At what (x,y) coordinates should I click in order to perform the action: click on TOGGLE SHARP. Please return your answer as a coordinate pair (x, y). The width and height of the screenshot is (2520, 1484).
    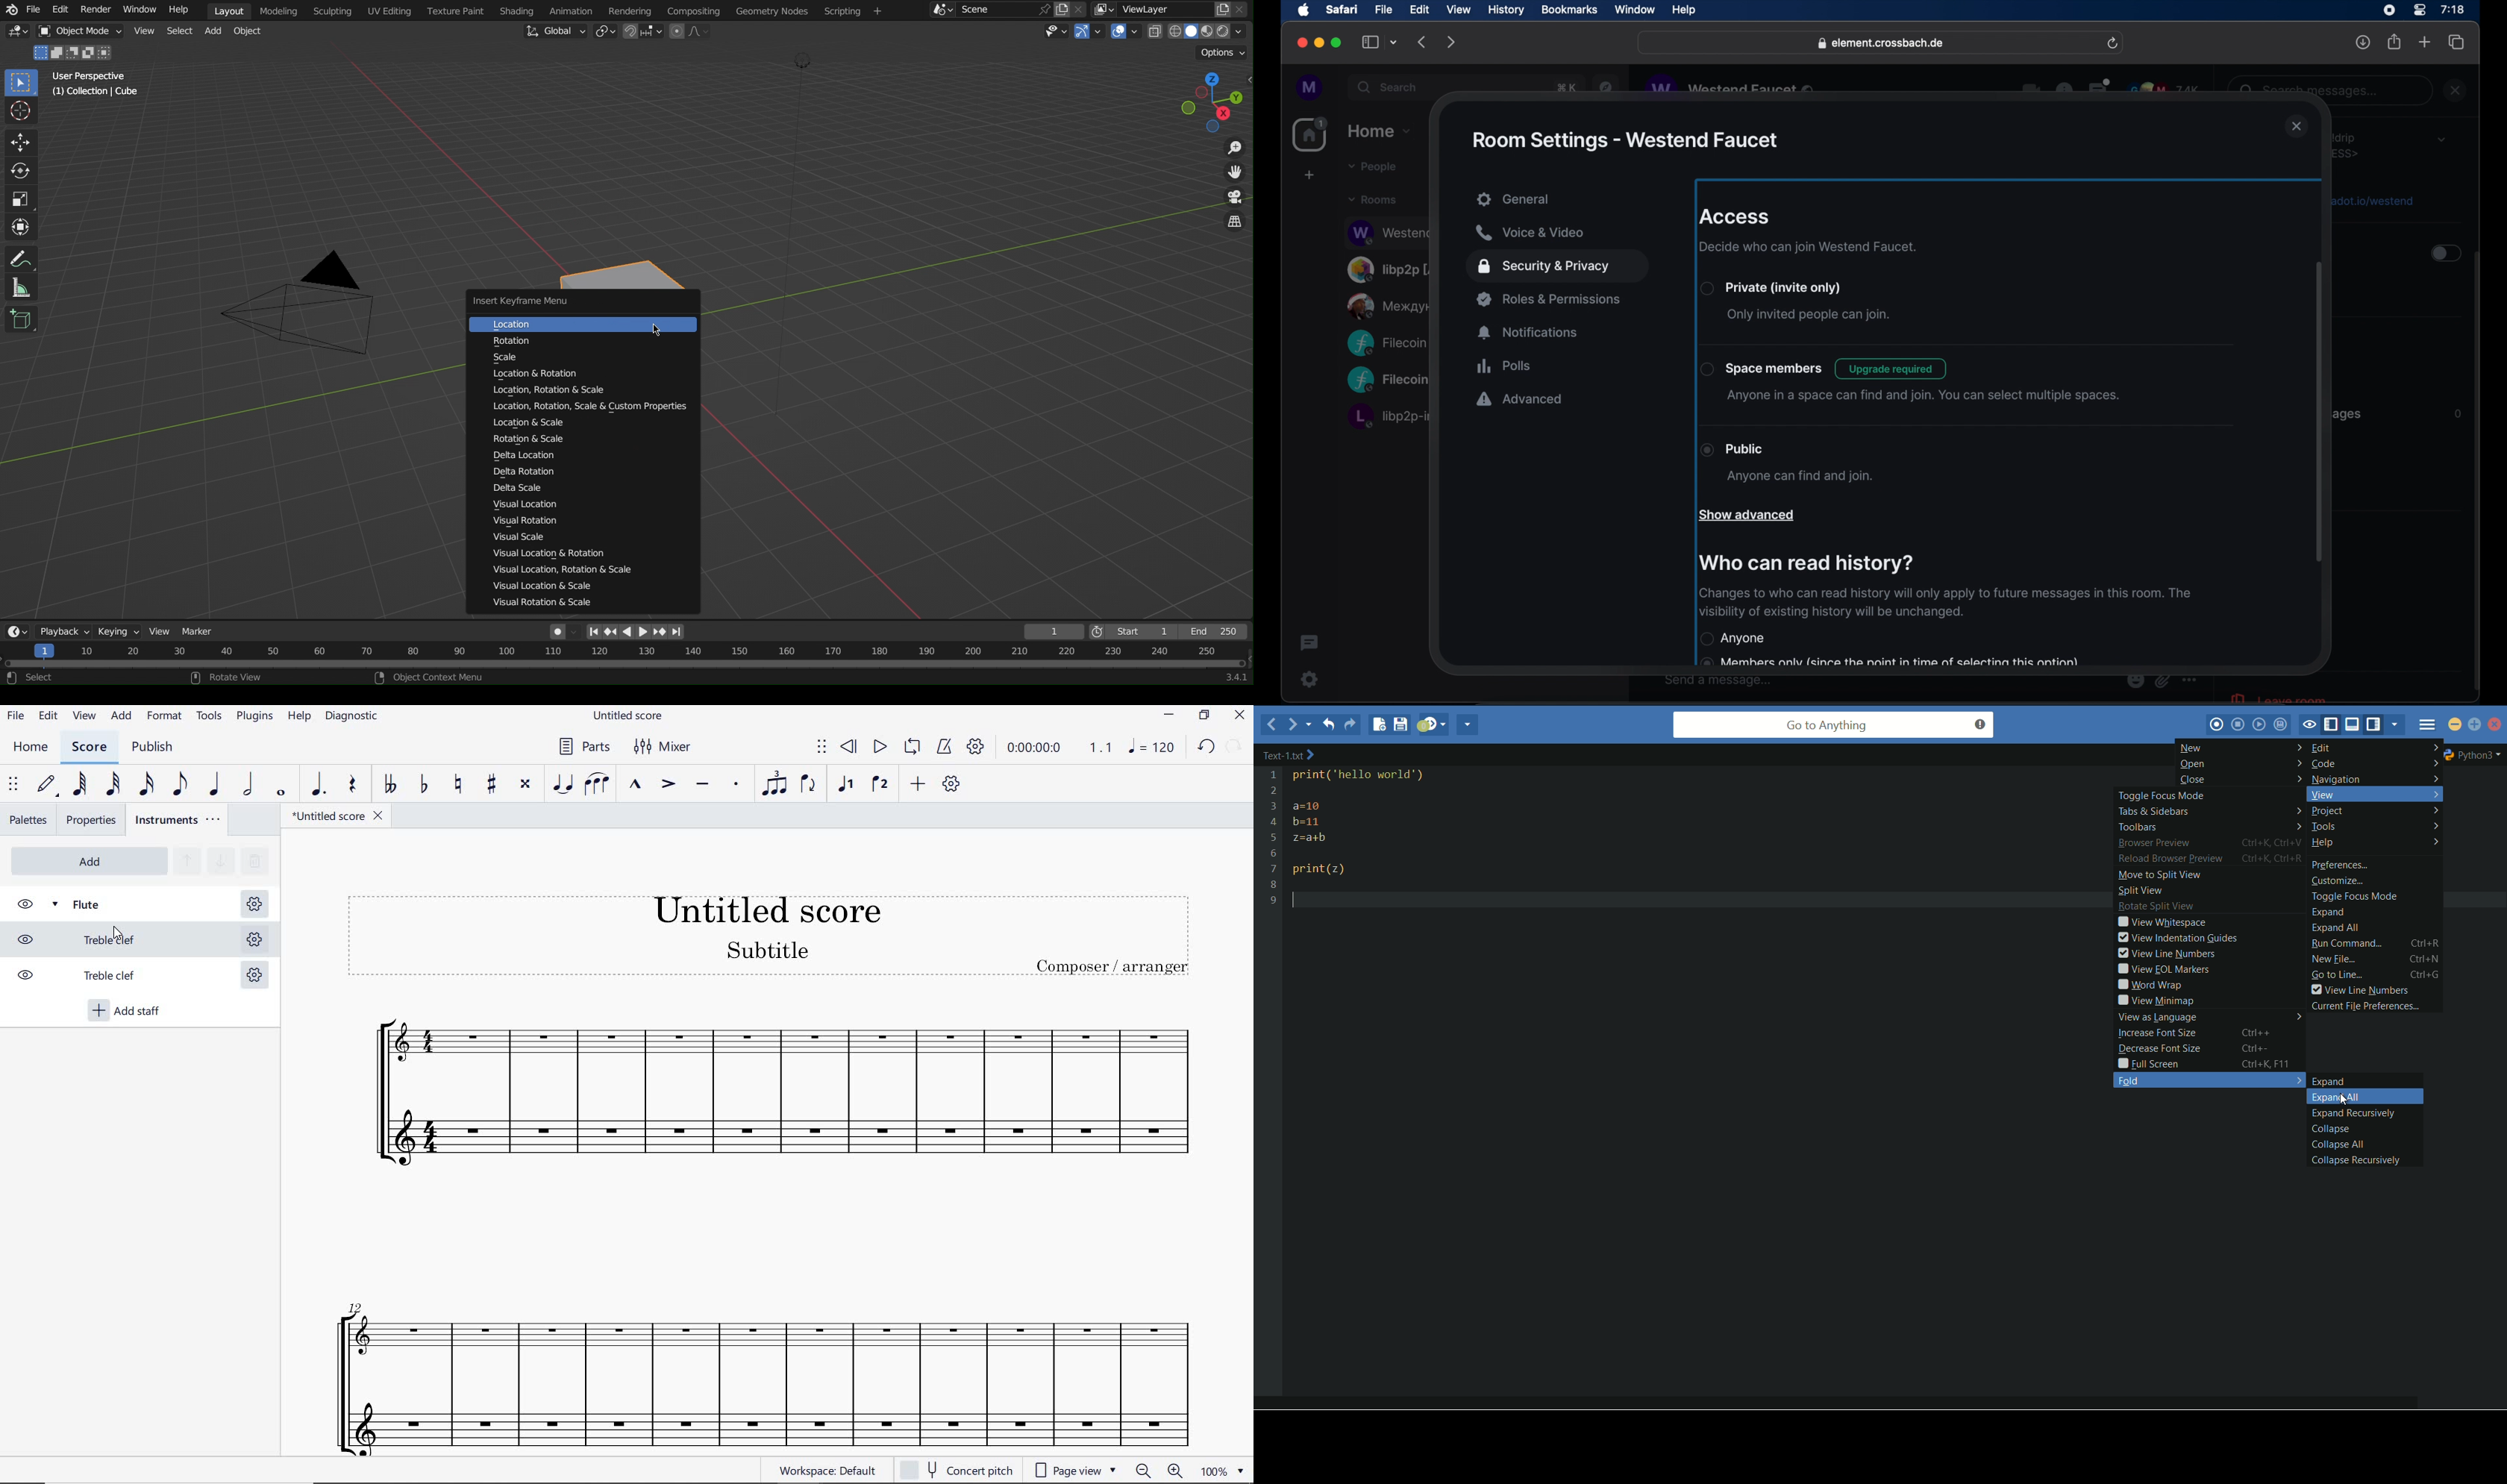
    Looking at the image, I should click on (489, 783).